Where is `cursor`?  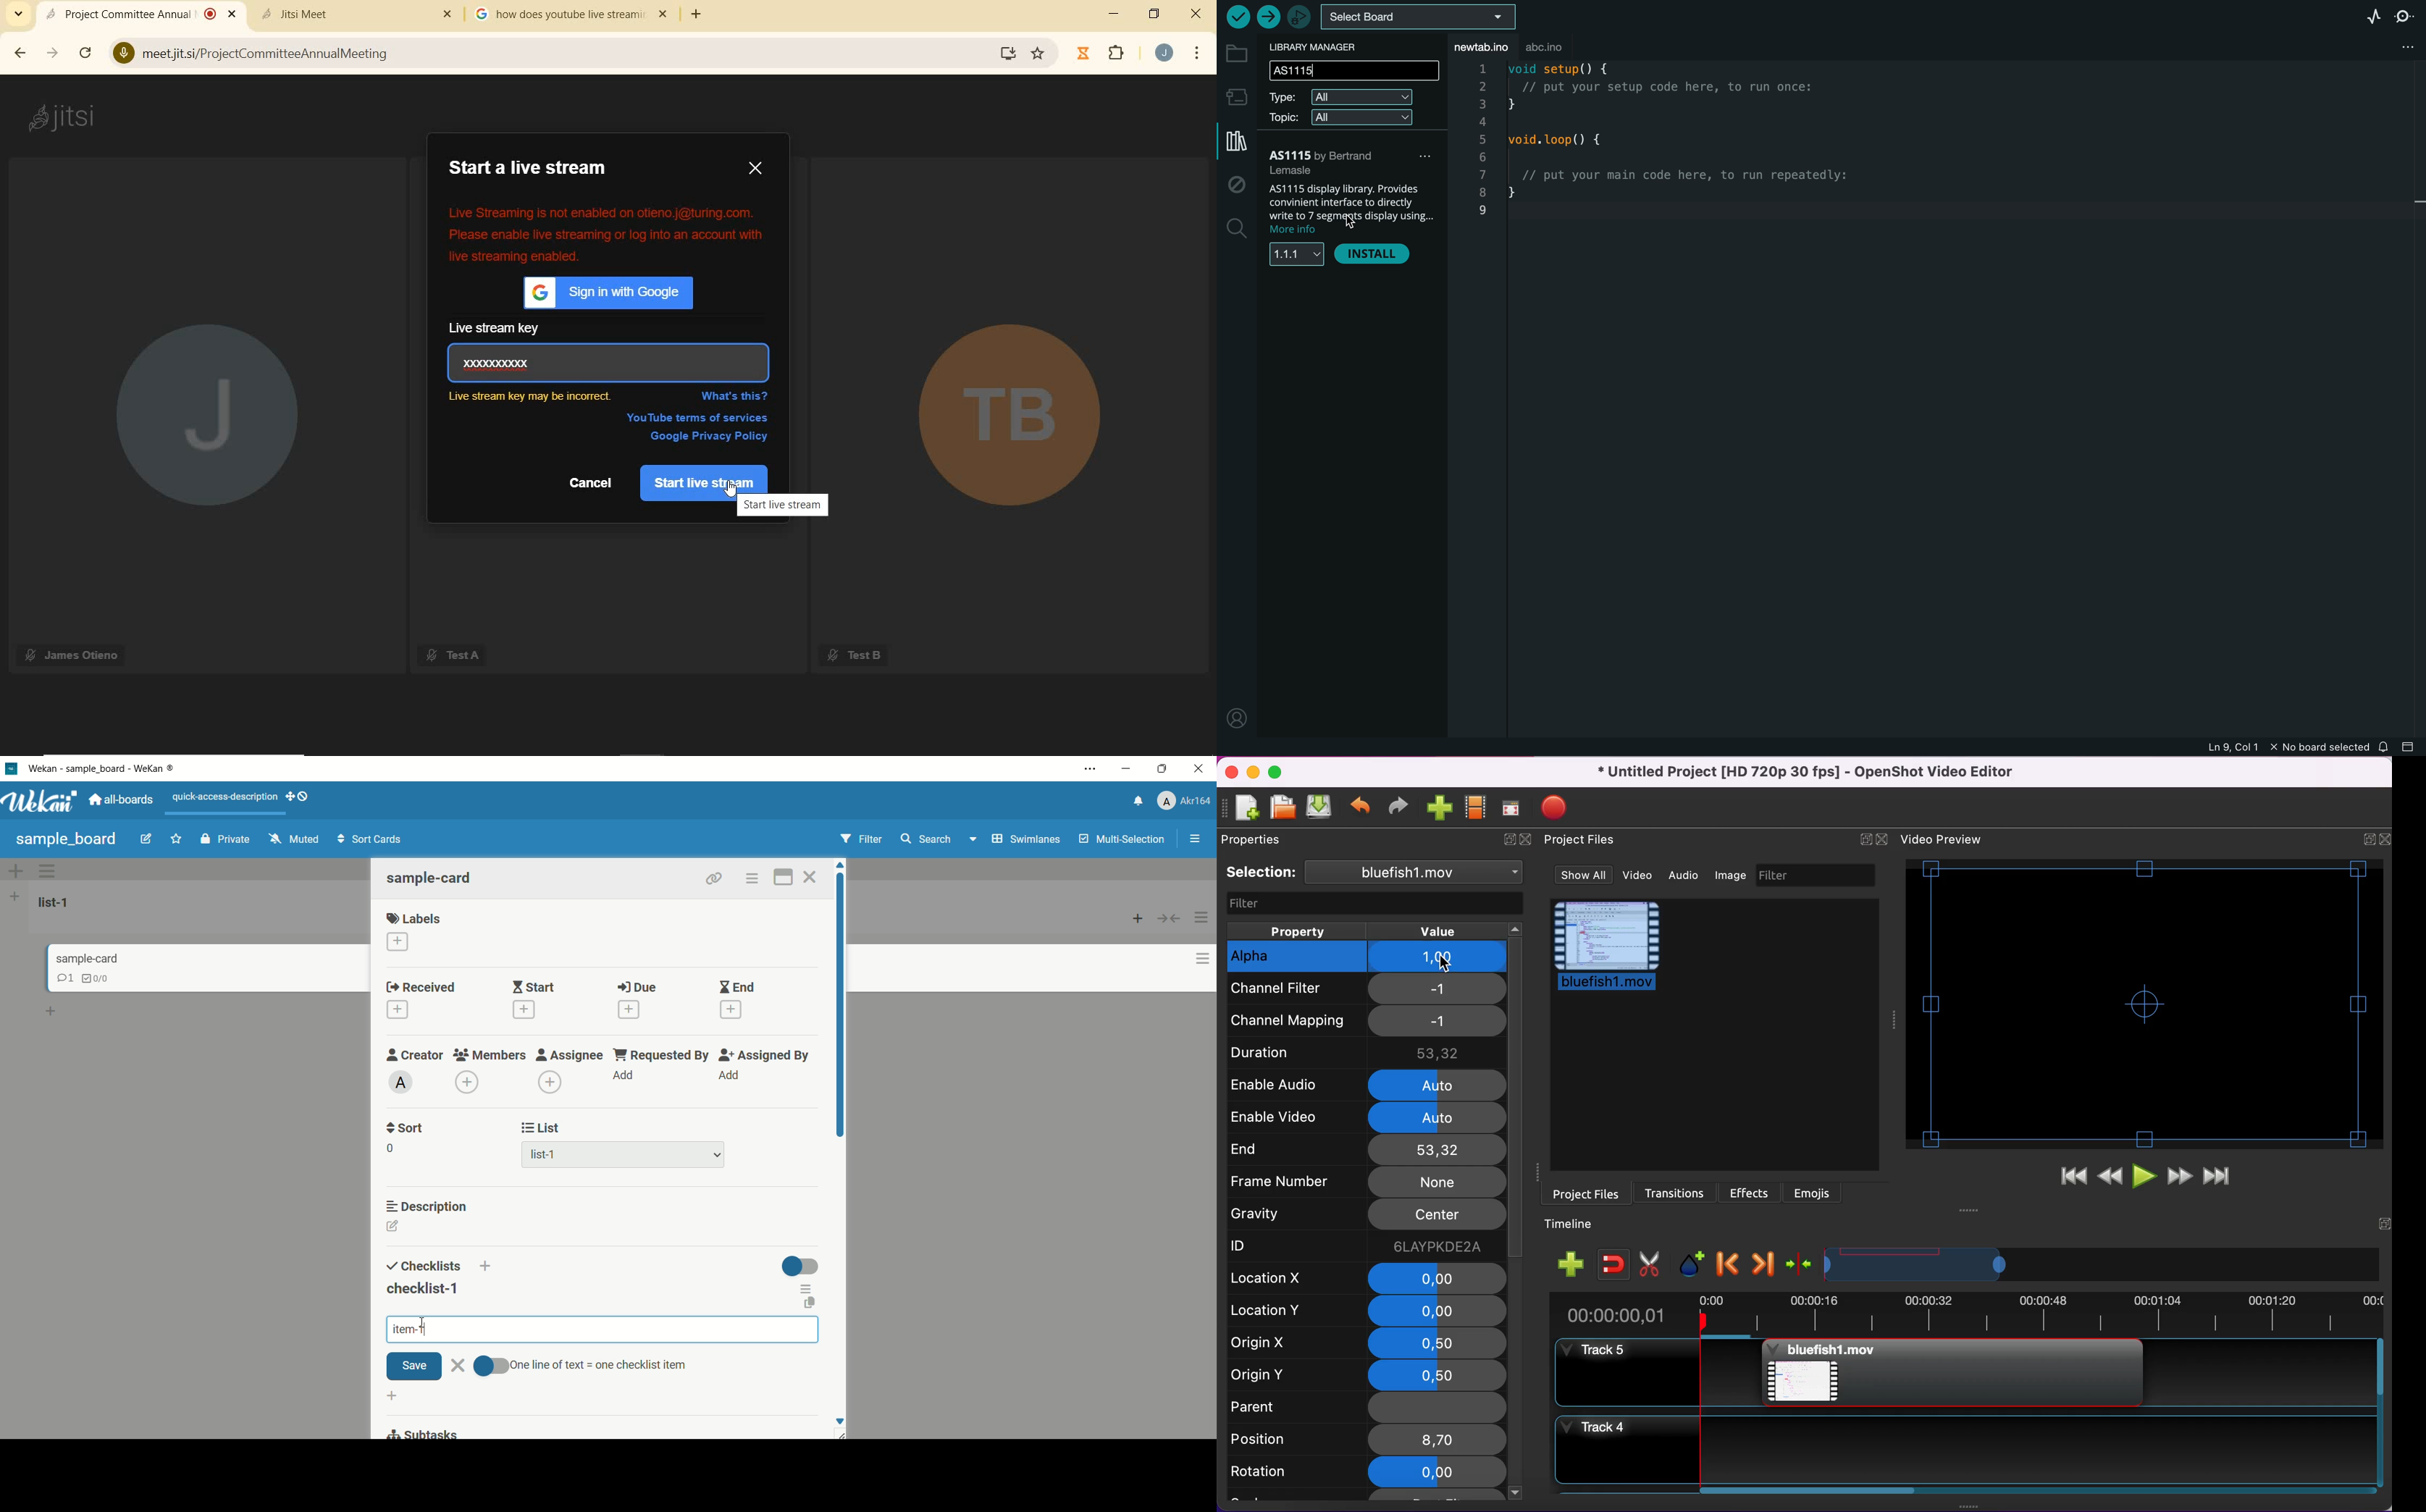 cursor is located at coordinates (729, 487).